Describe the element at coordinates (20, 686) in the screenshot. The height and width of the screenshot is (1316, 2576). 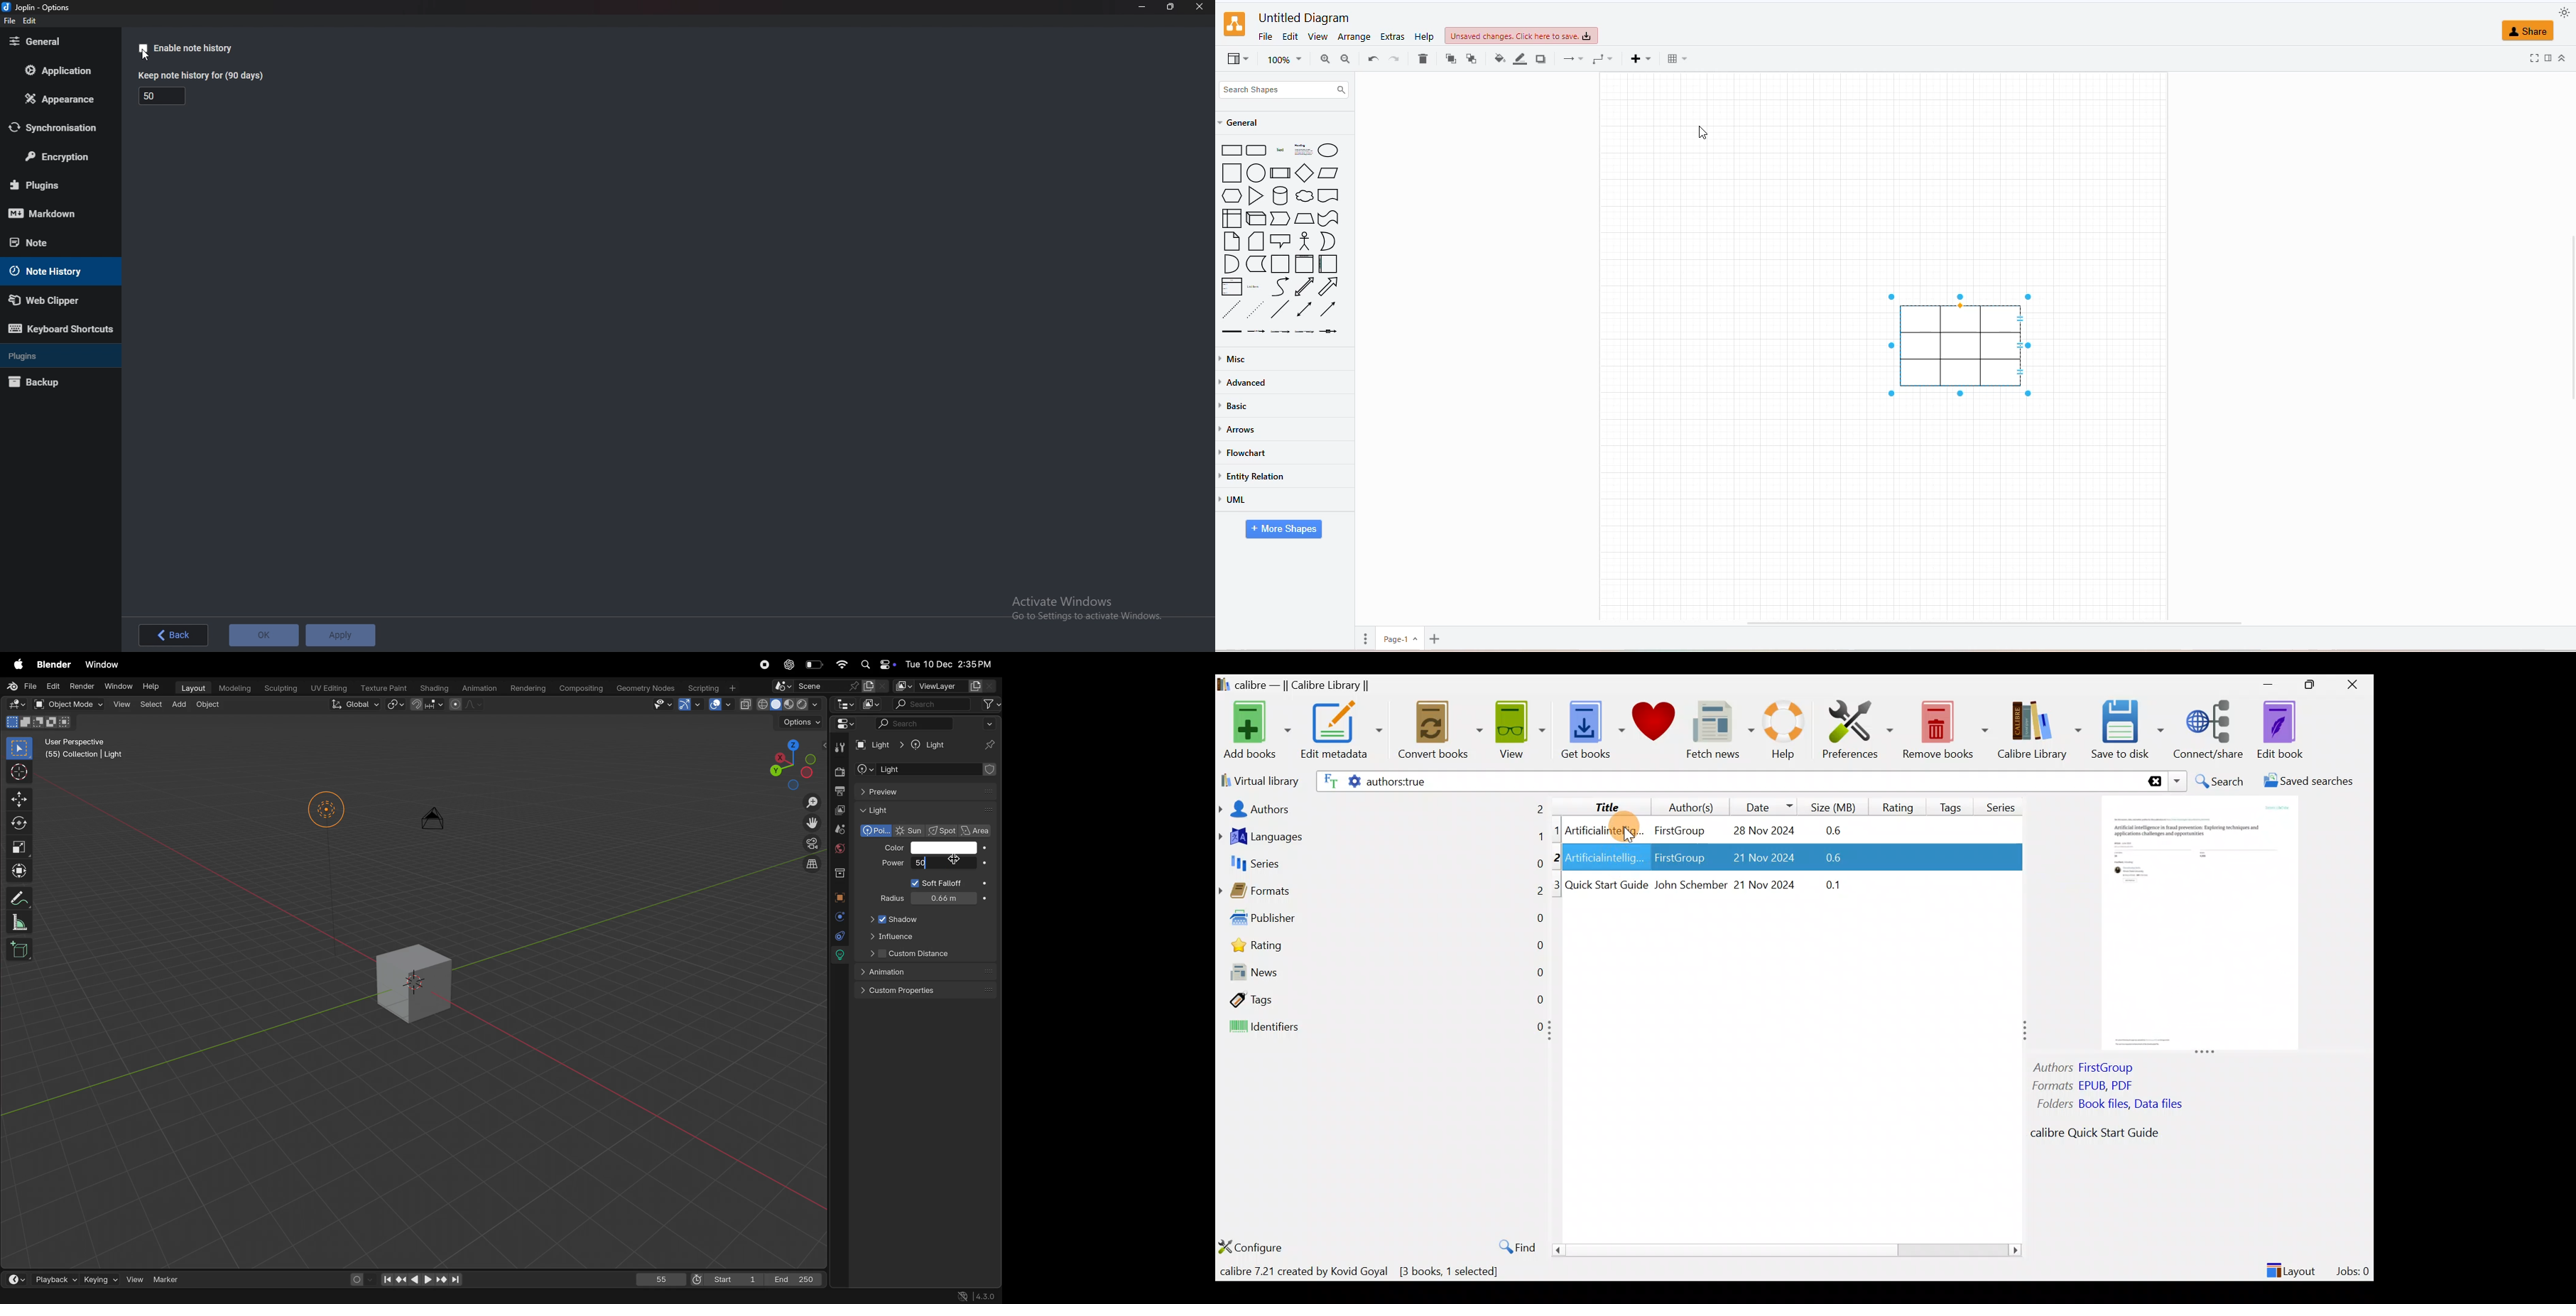
I see `File` at that location.